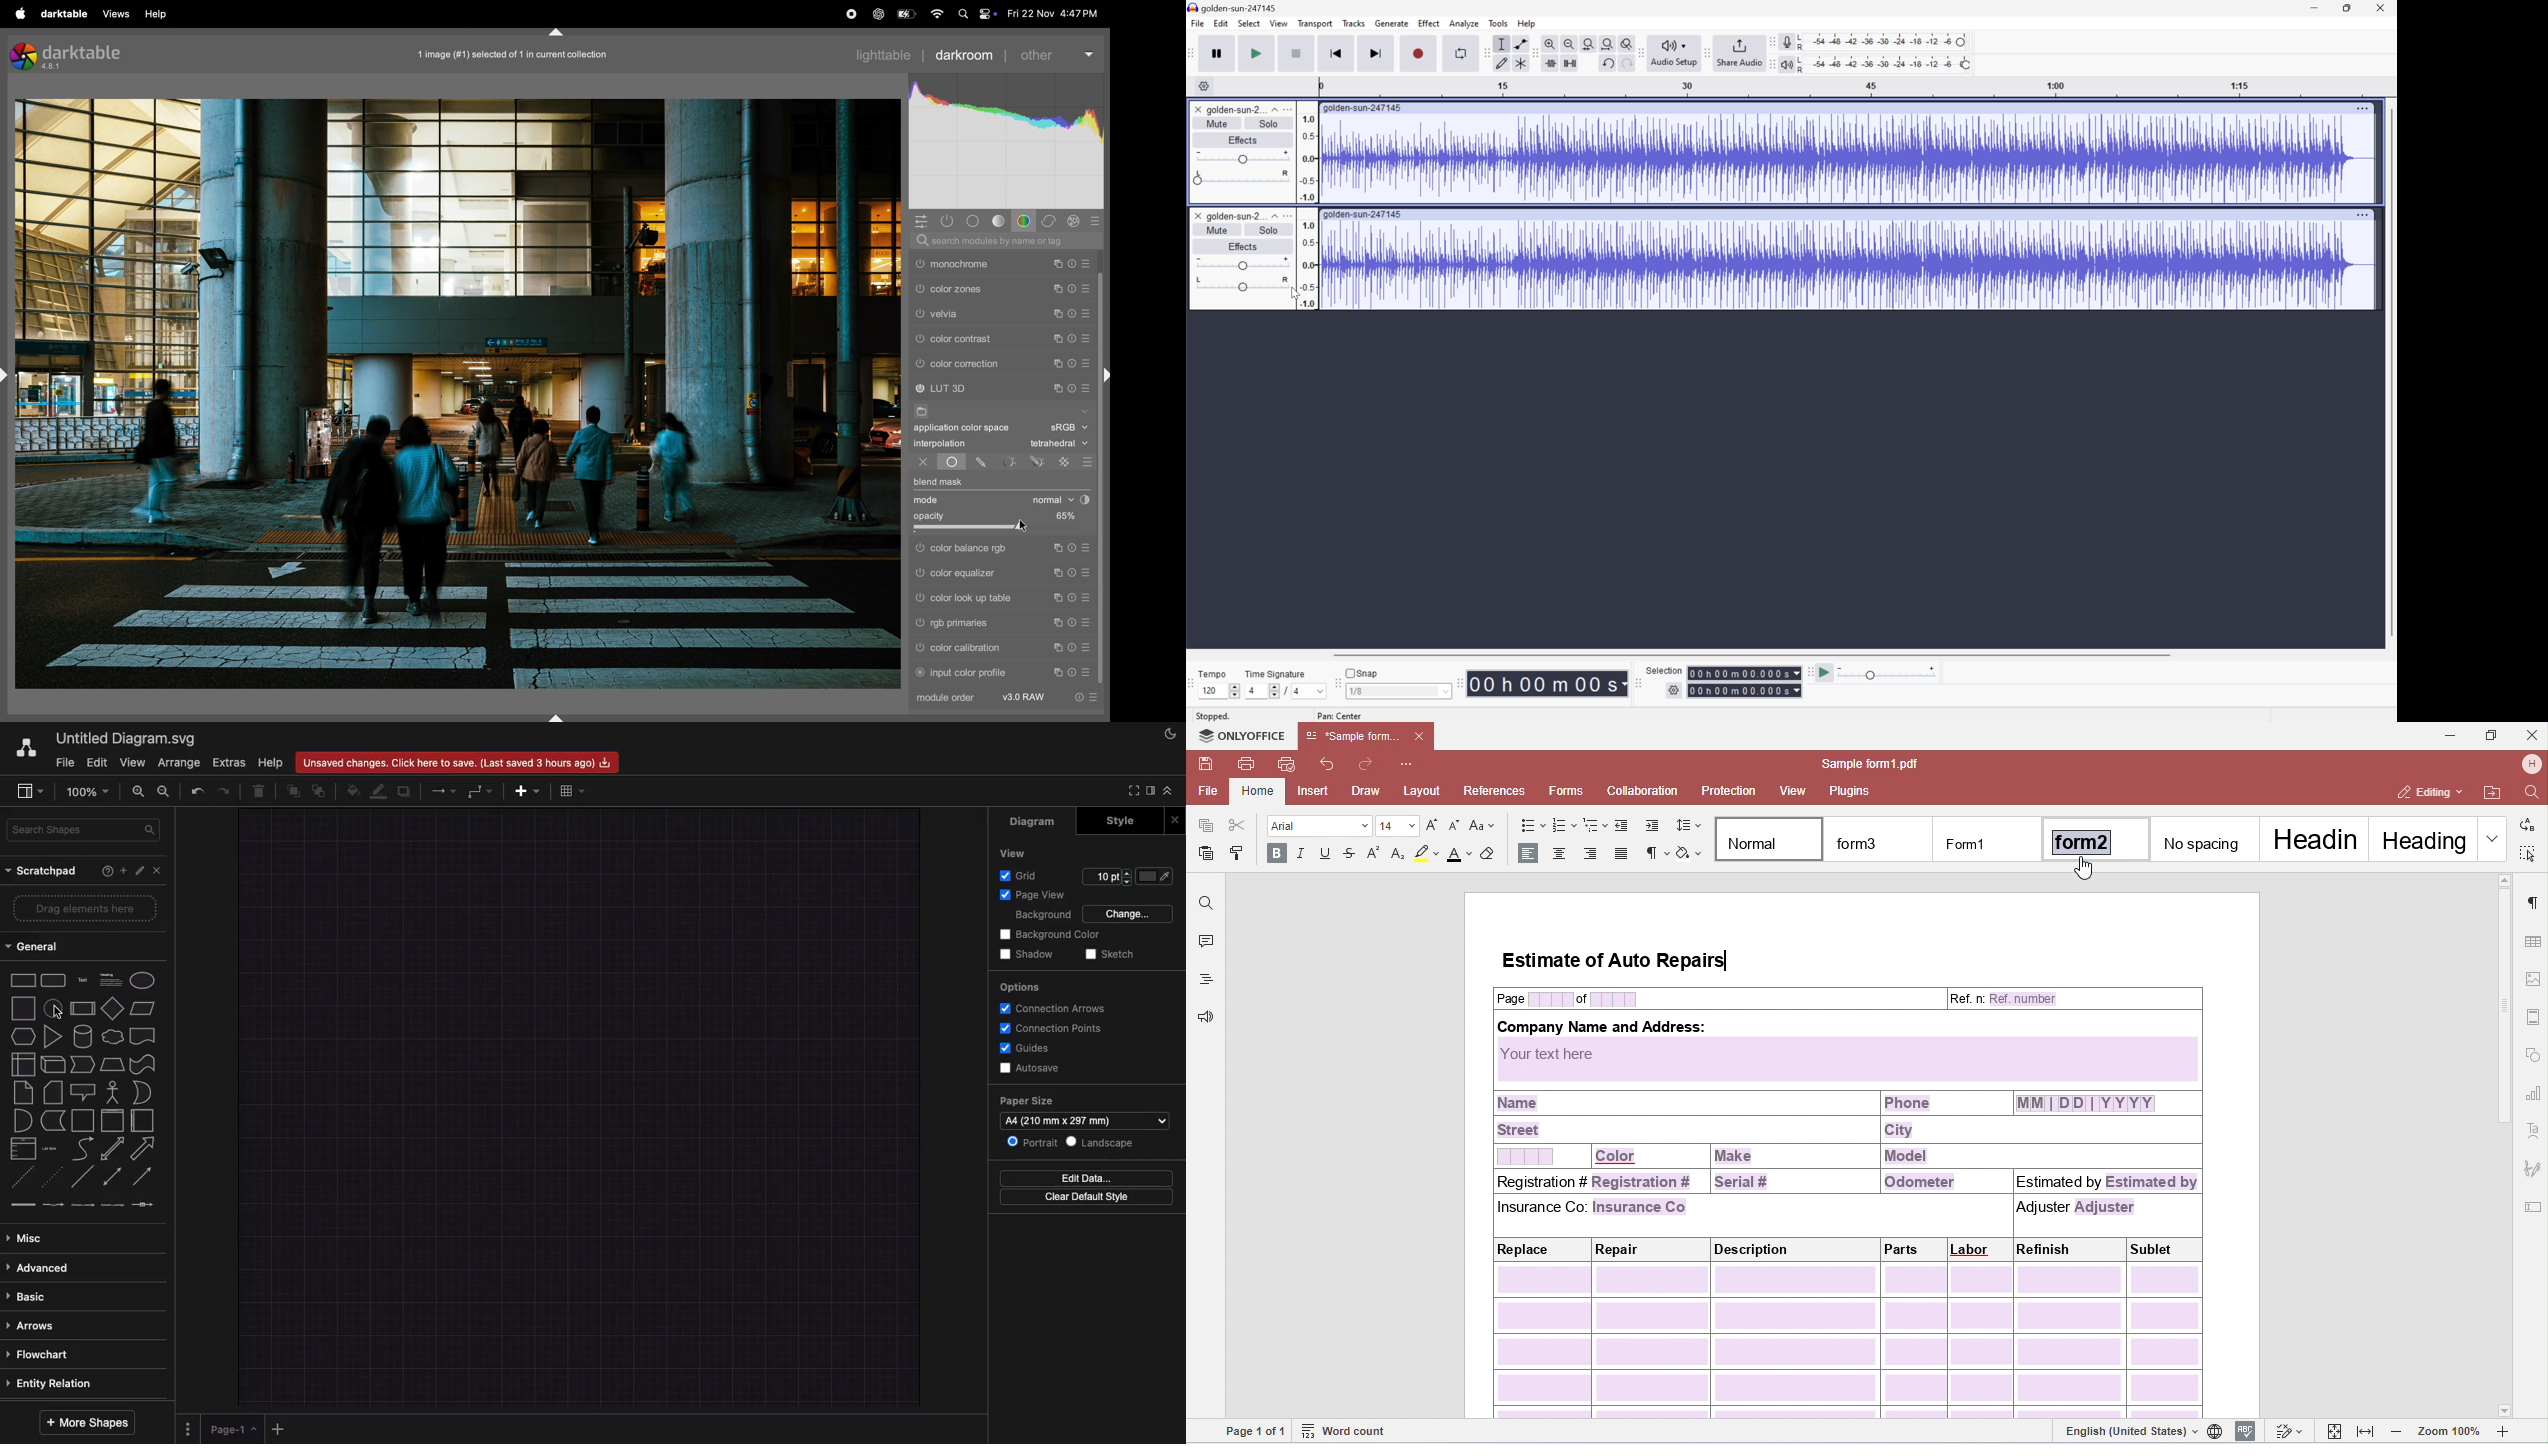  I want to click on Change, so click(1132, 914).